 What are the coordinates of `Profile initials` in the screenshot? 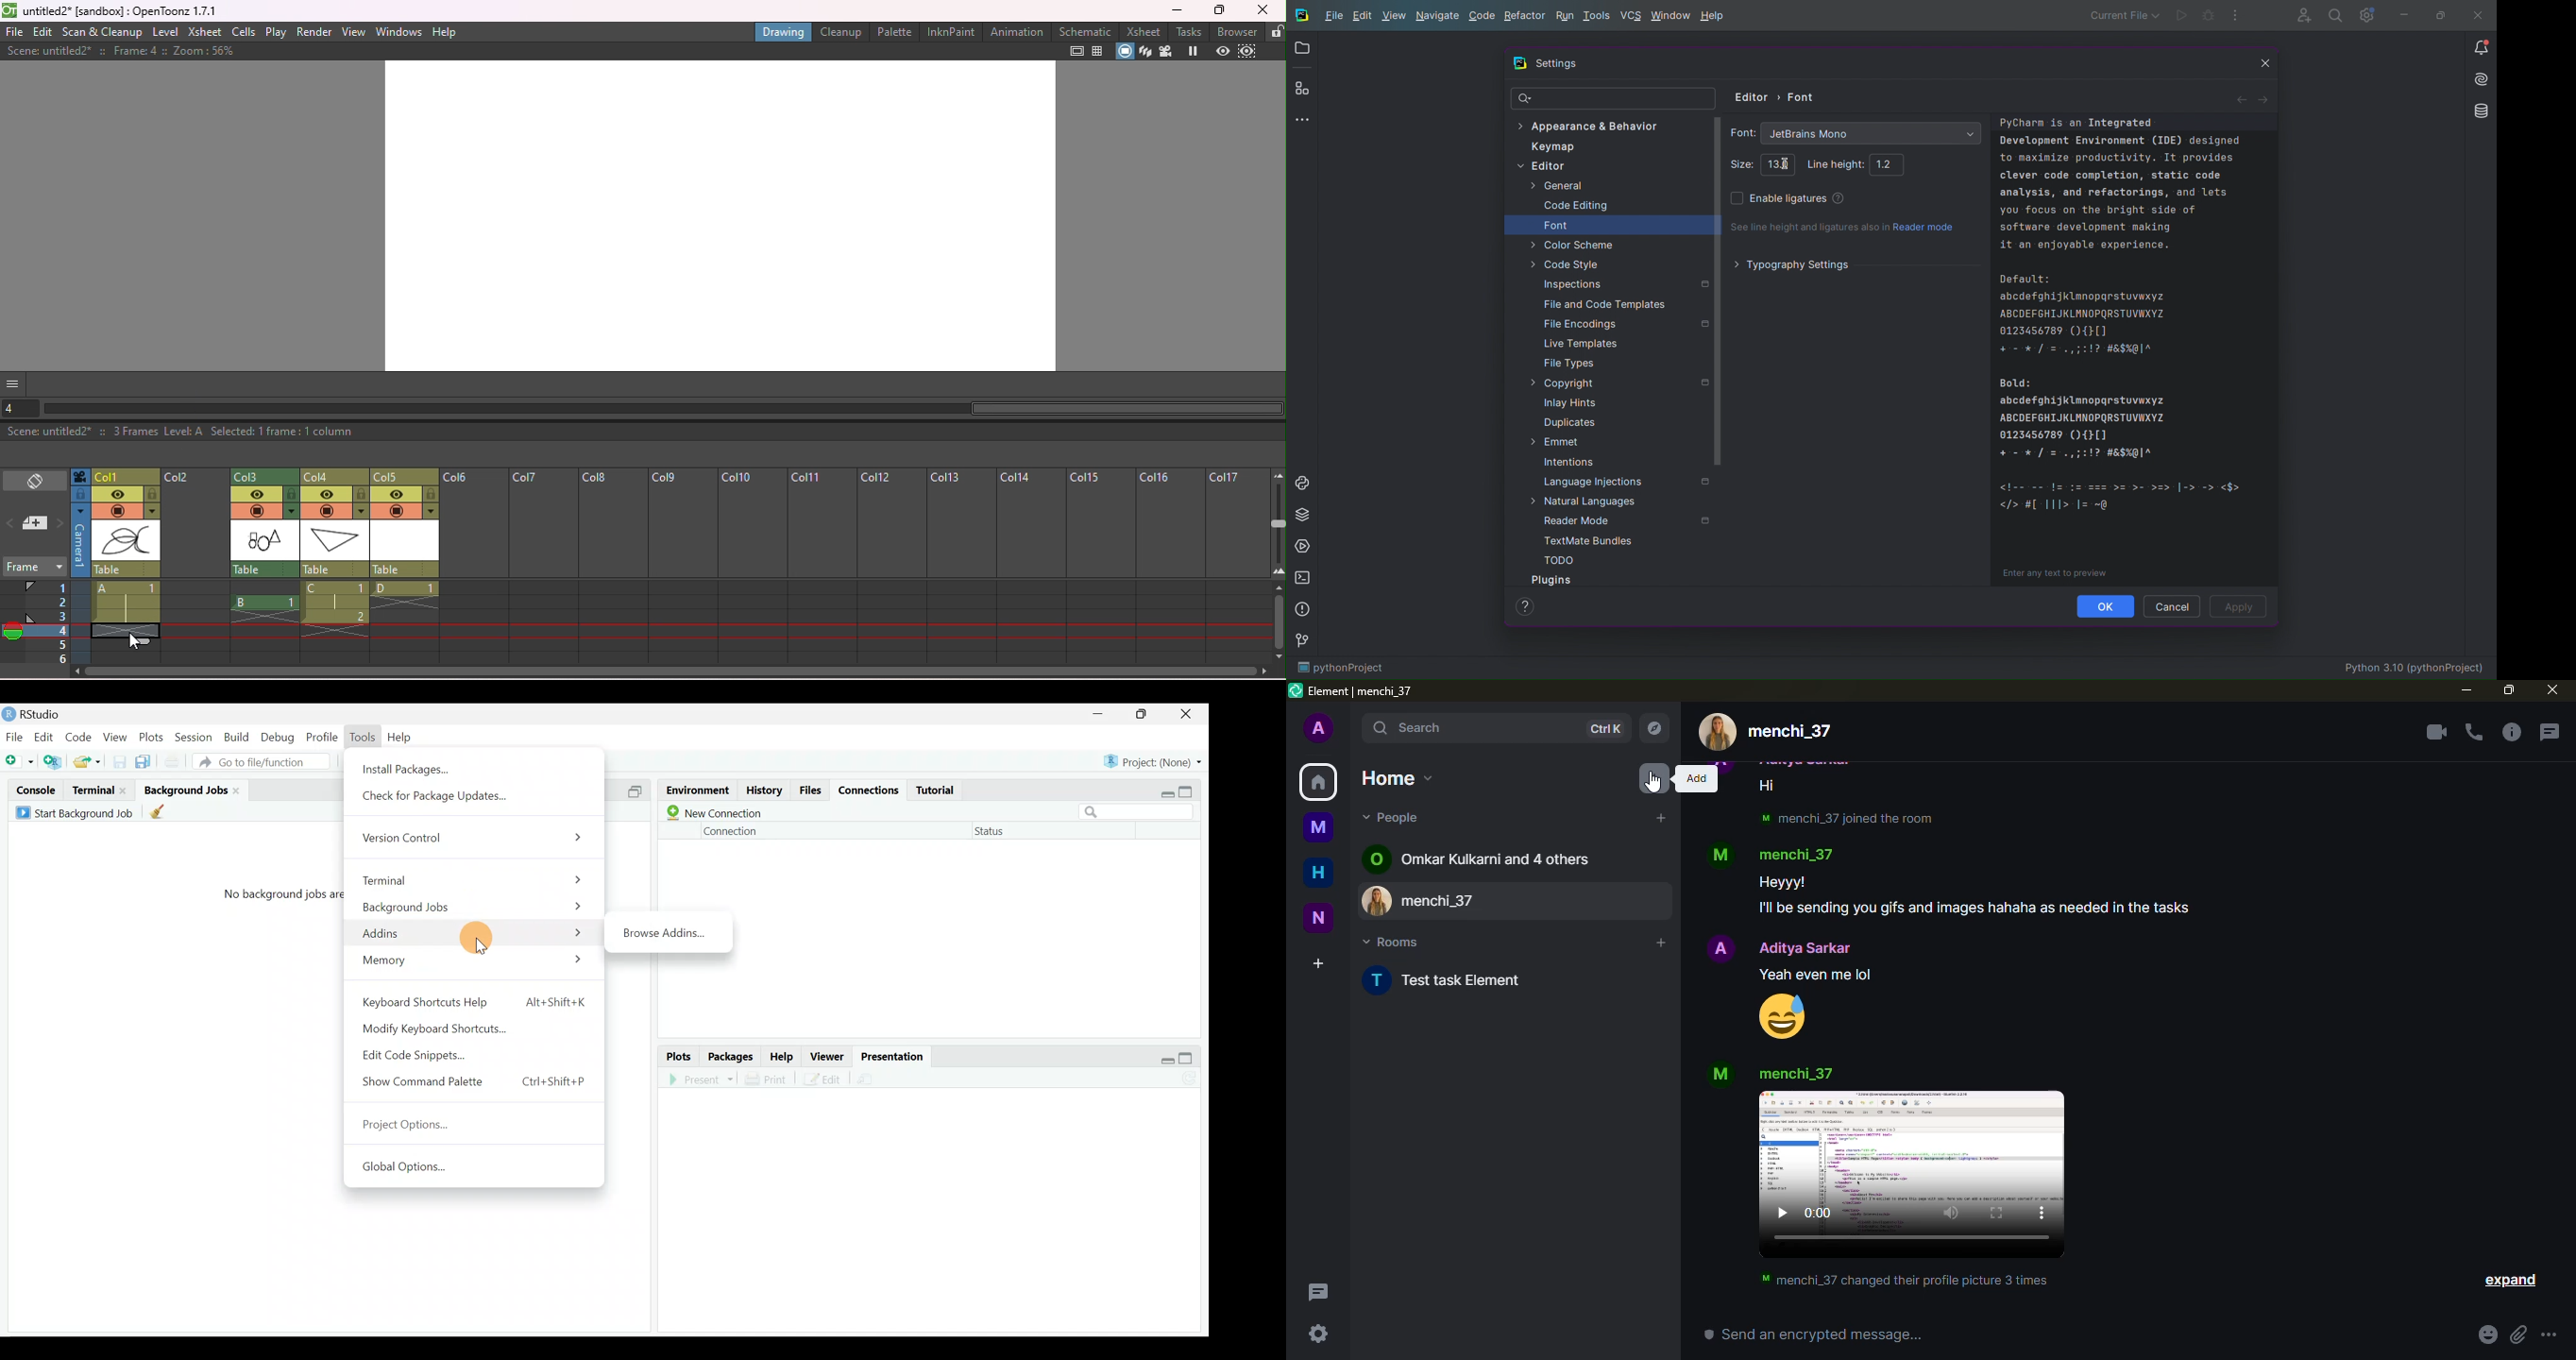 It's located at (1376, 858).